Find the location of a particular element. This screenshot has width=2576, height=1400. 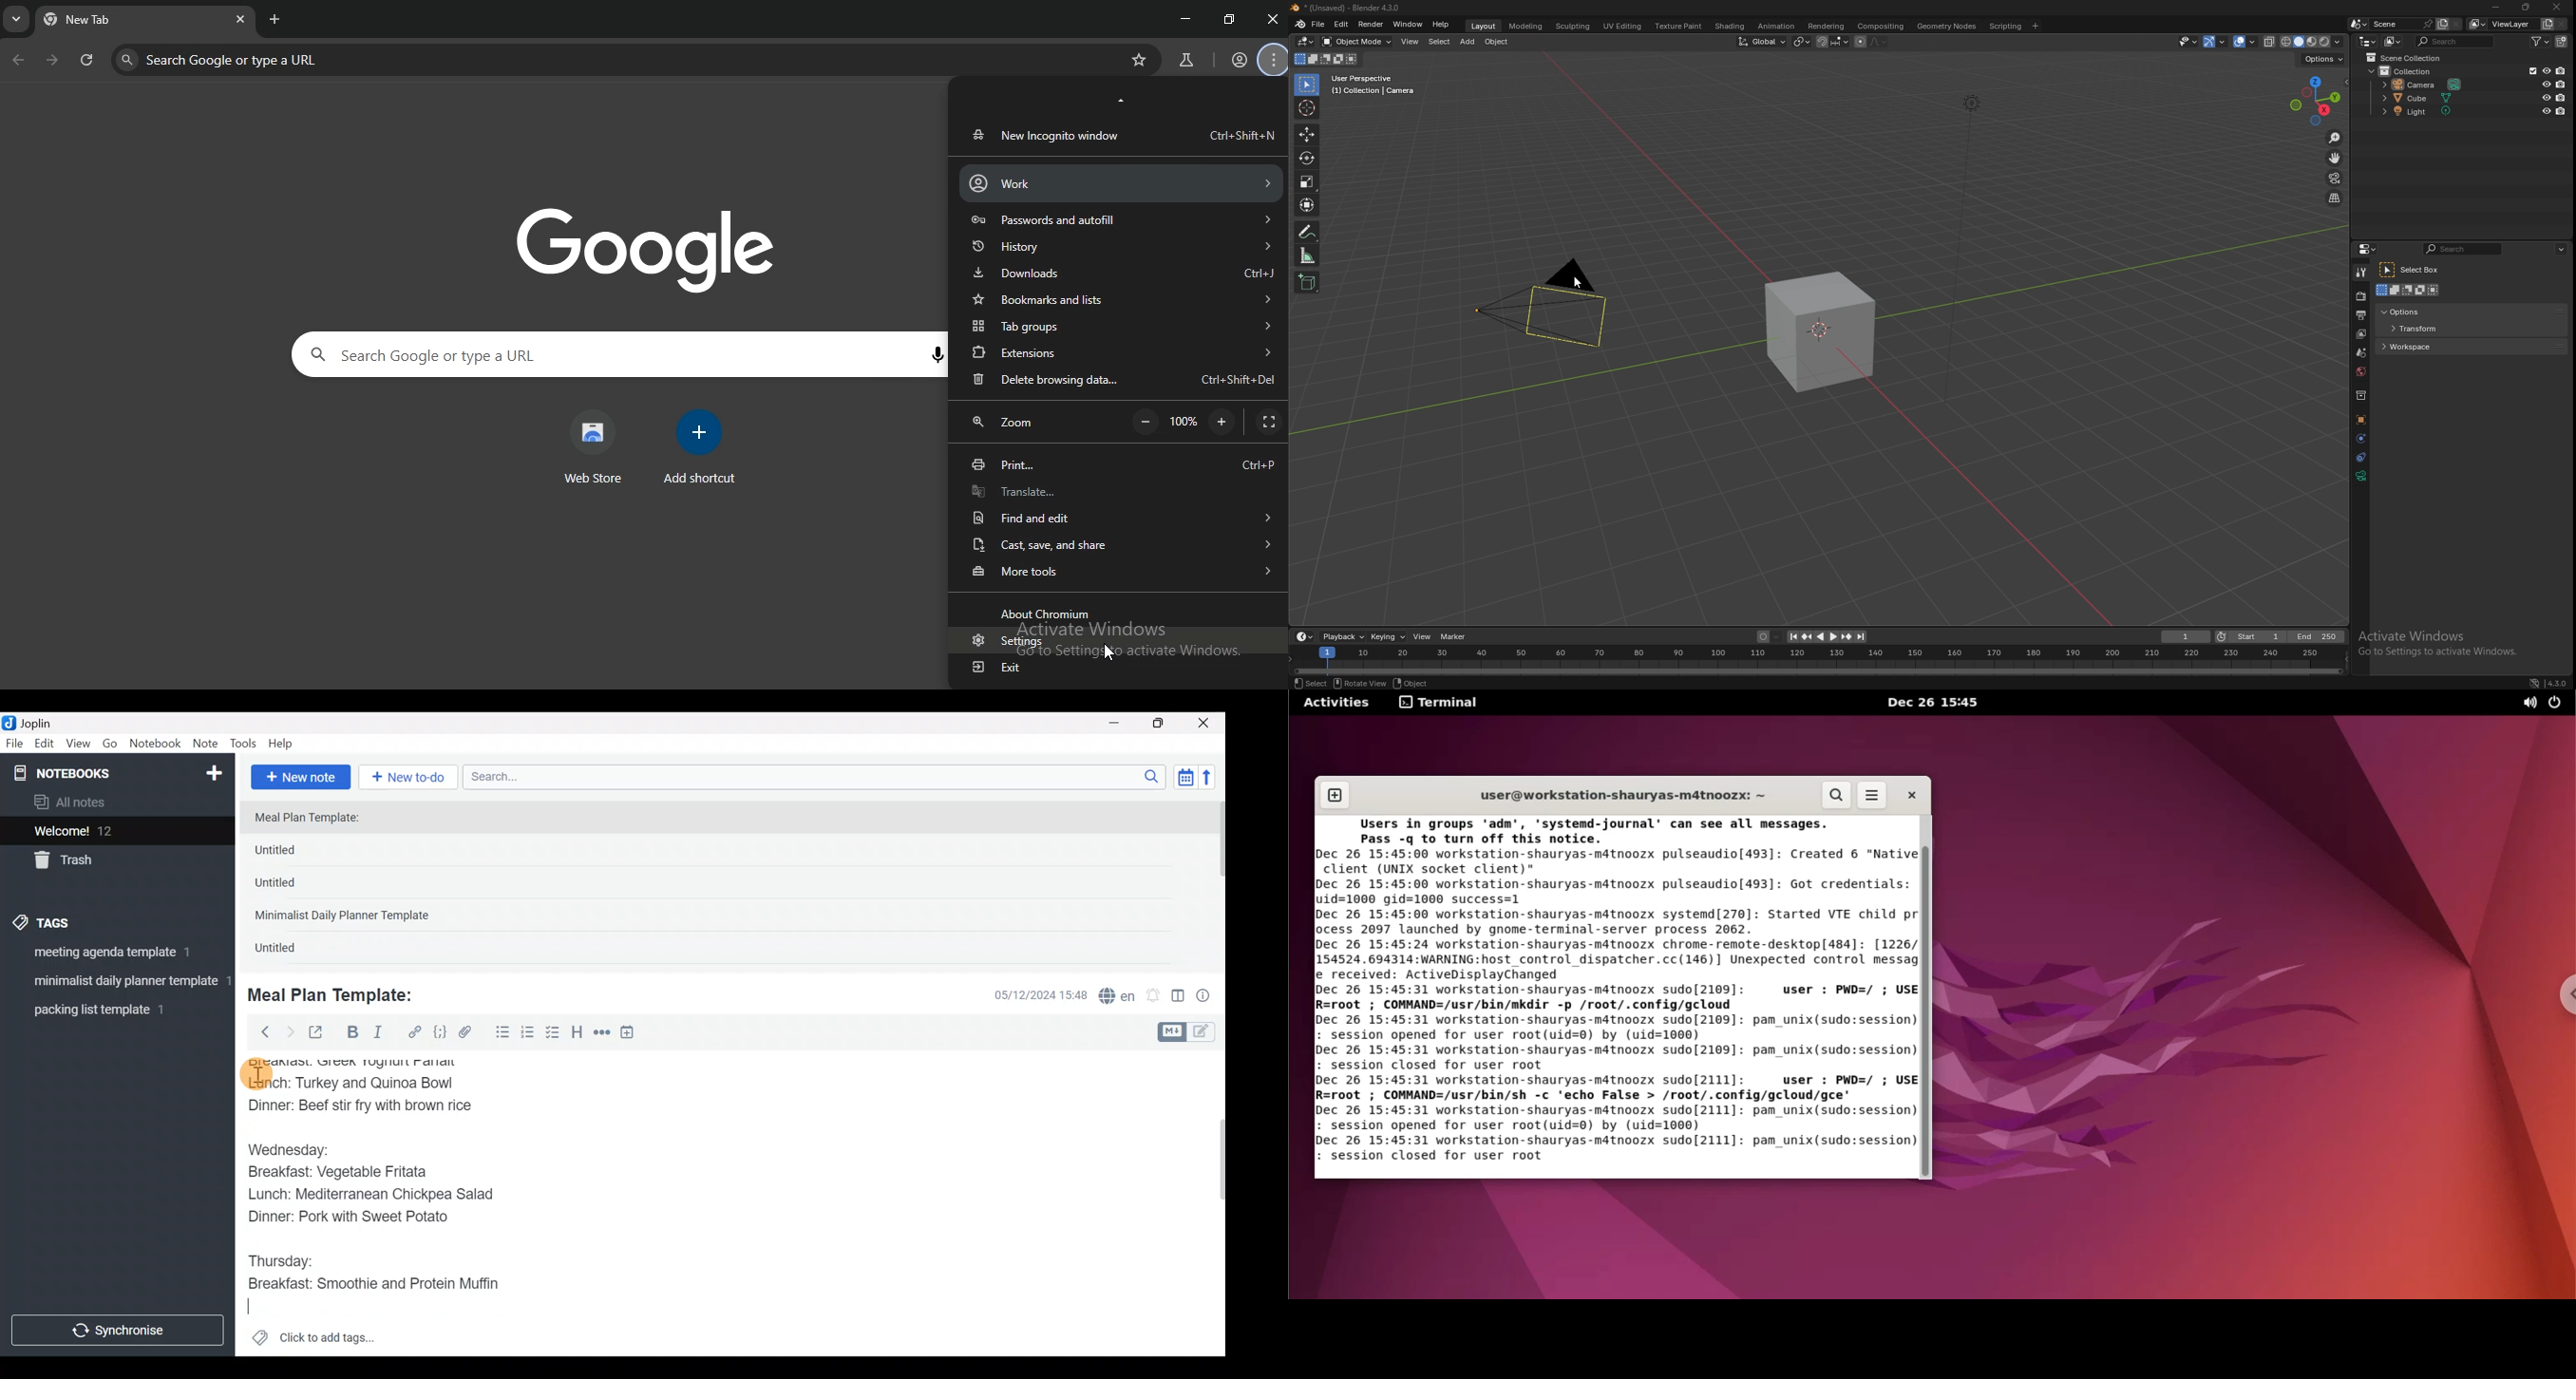

refresh is located at coordinates (87, 62).